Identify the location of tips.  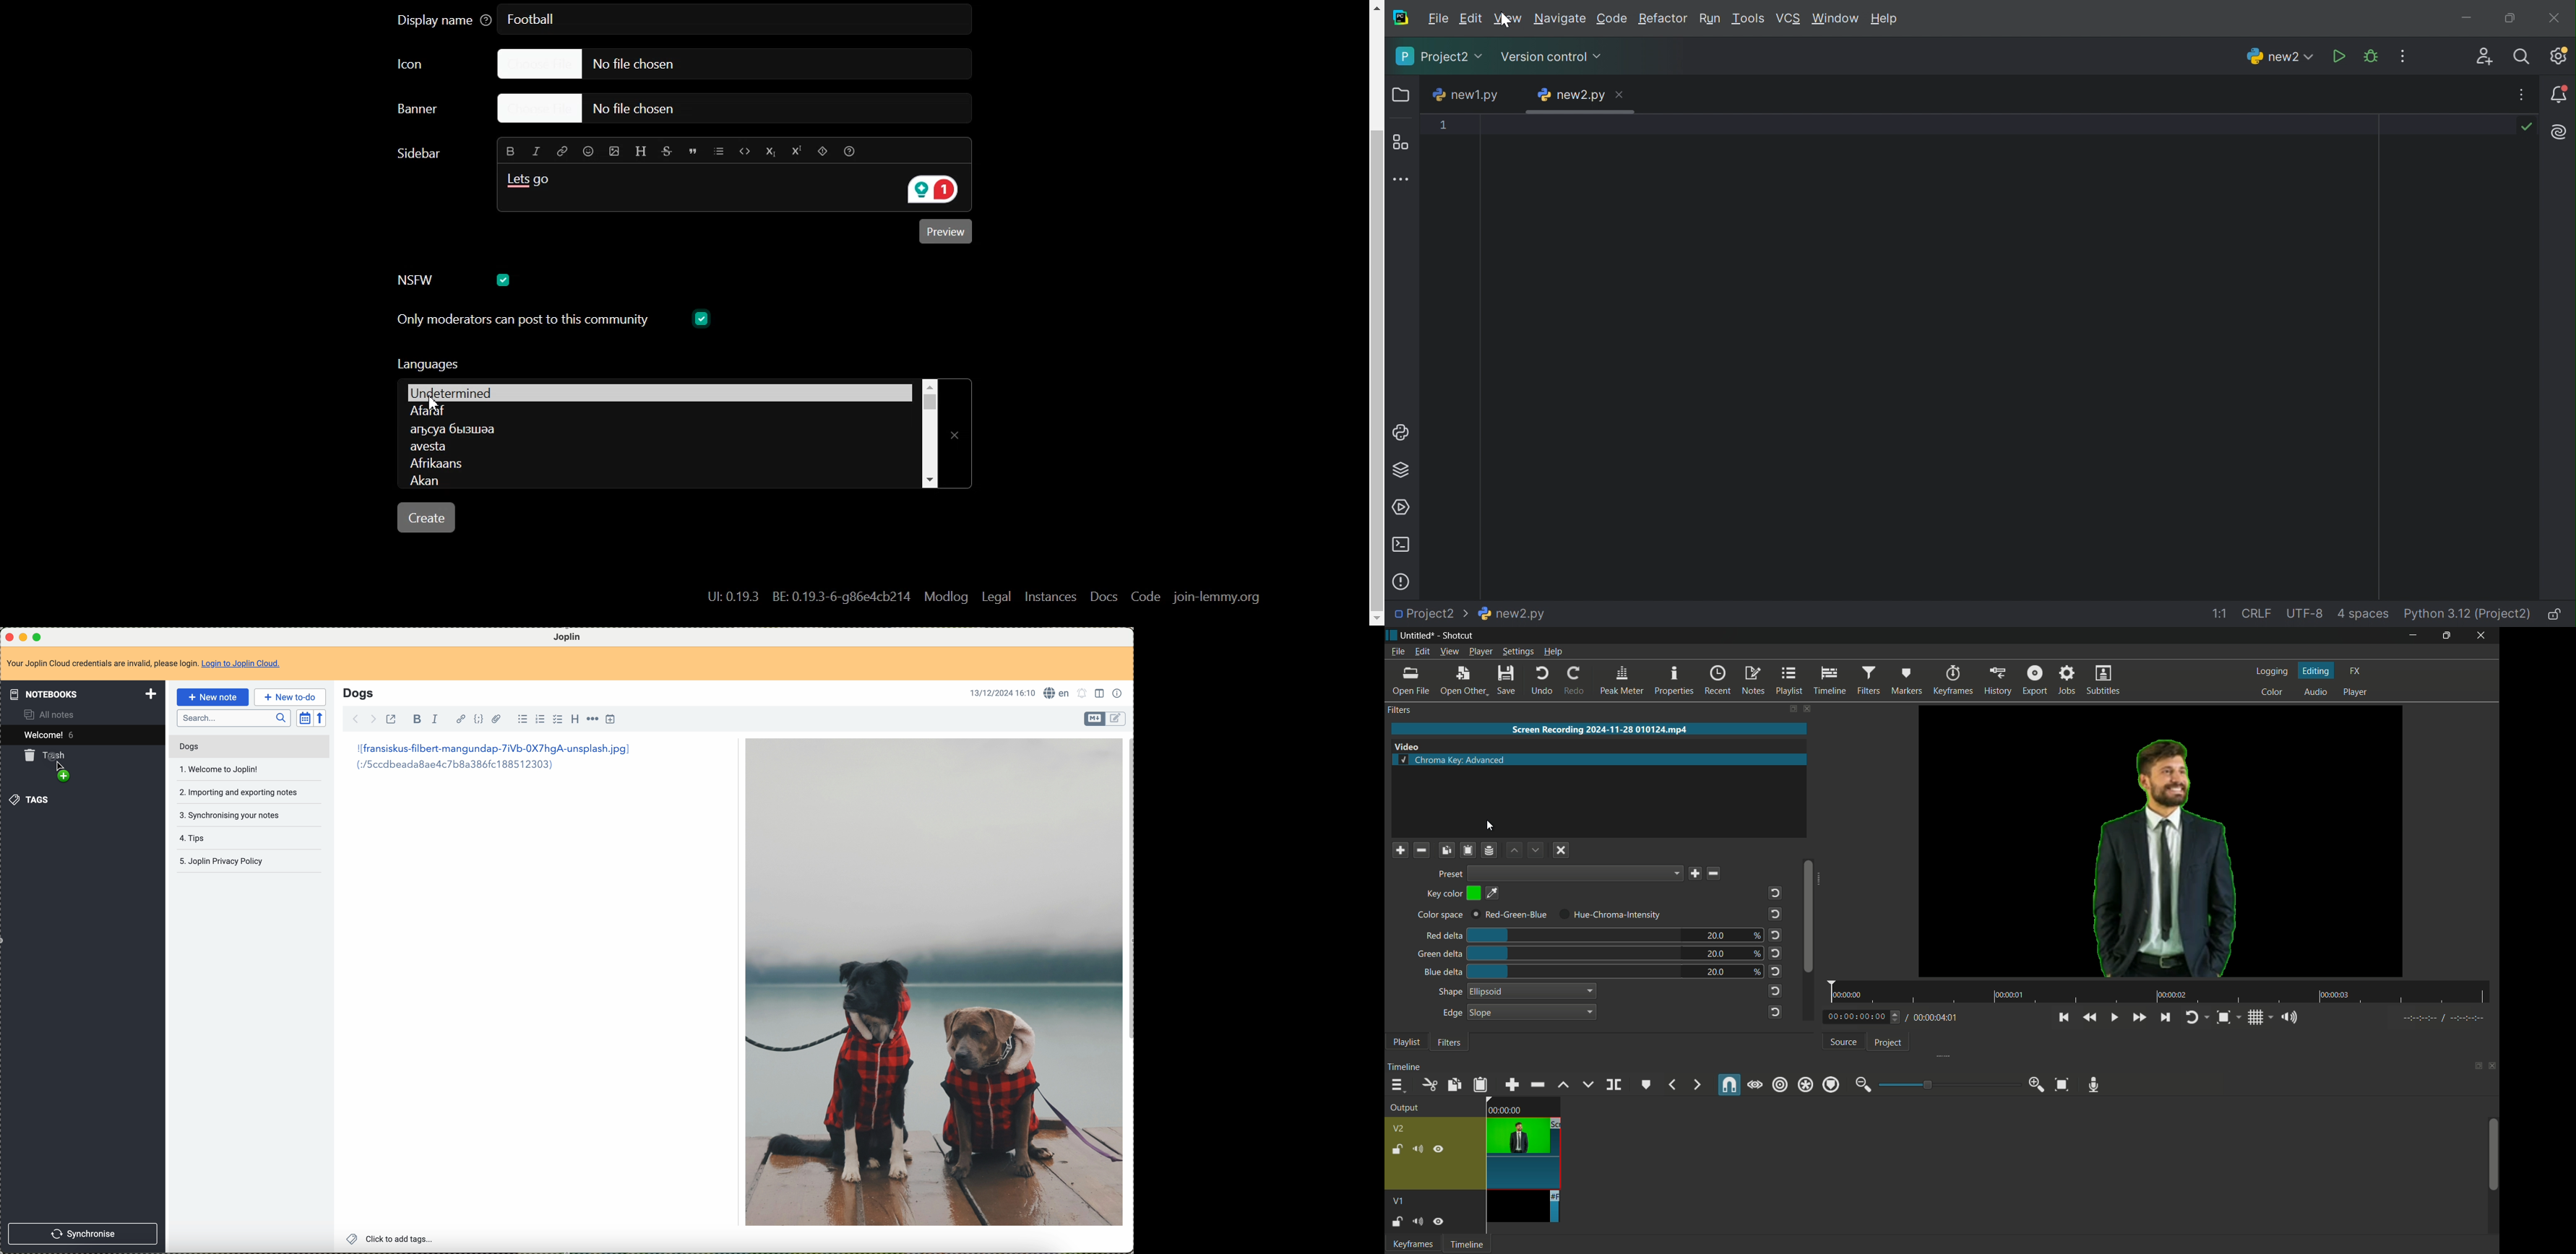
(195, 838).